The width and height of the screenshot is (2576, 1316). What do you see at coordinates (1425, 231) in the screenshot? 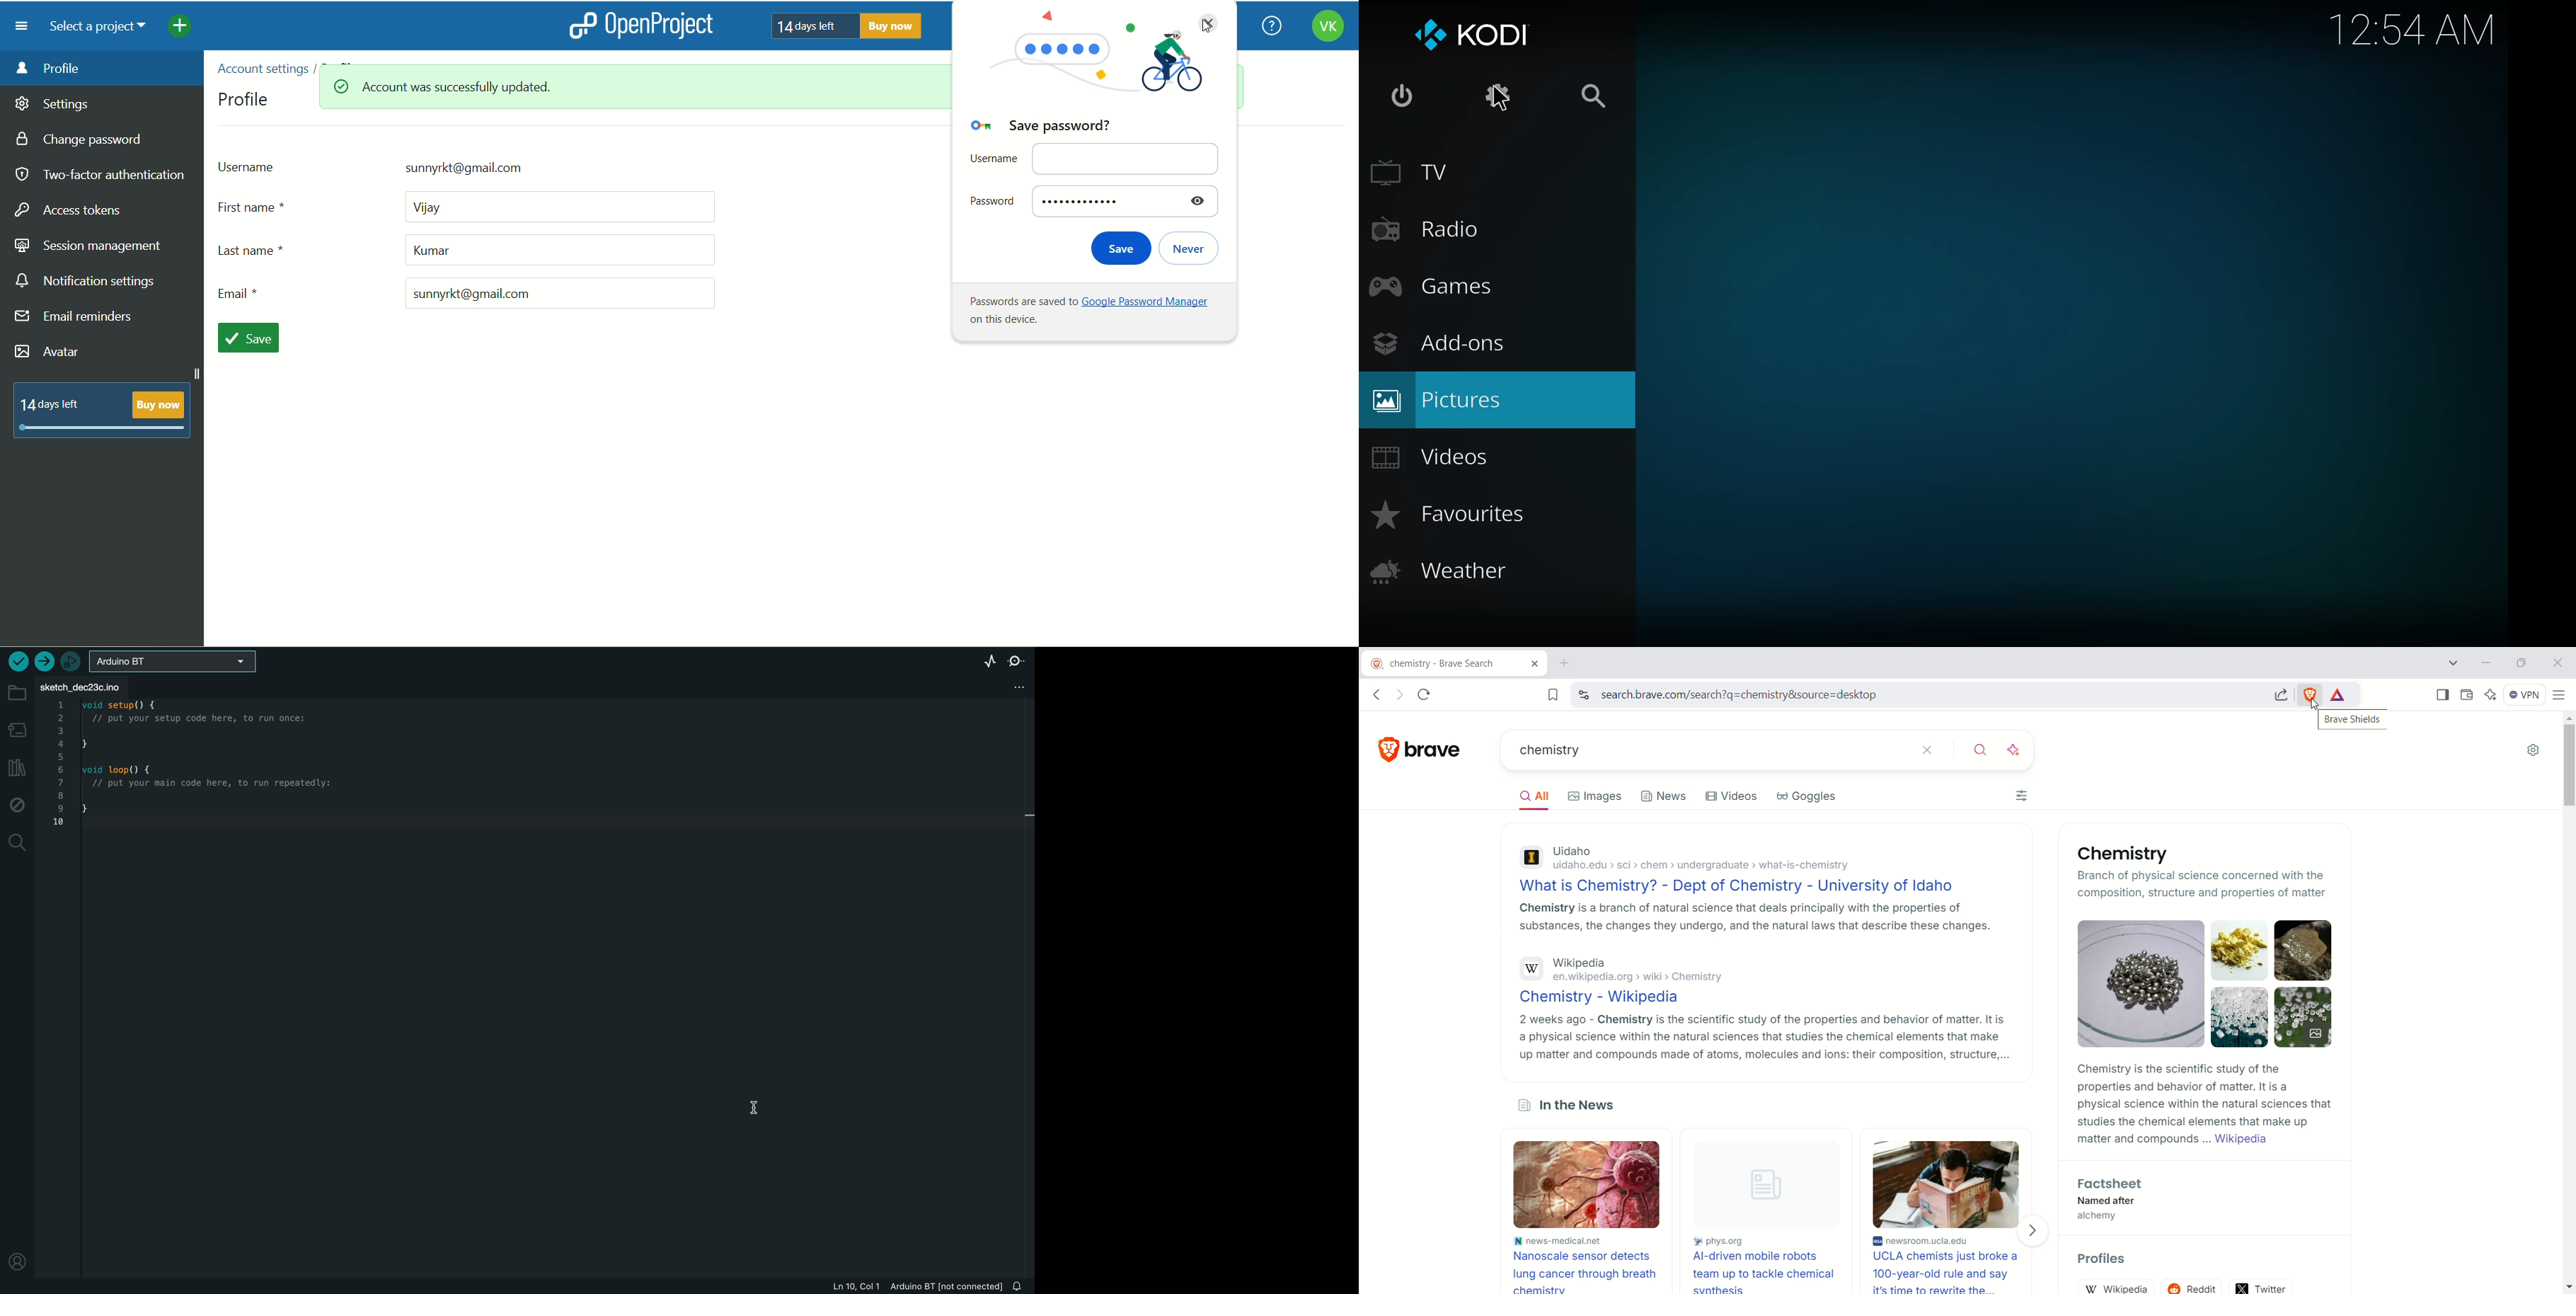
I see `radio` at bounding box center [1425, 231].